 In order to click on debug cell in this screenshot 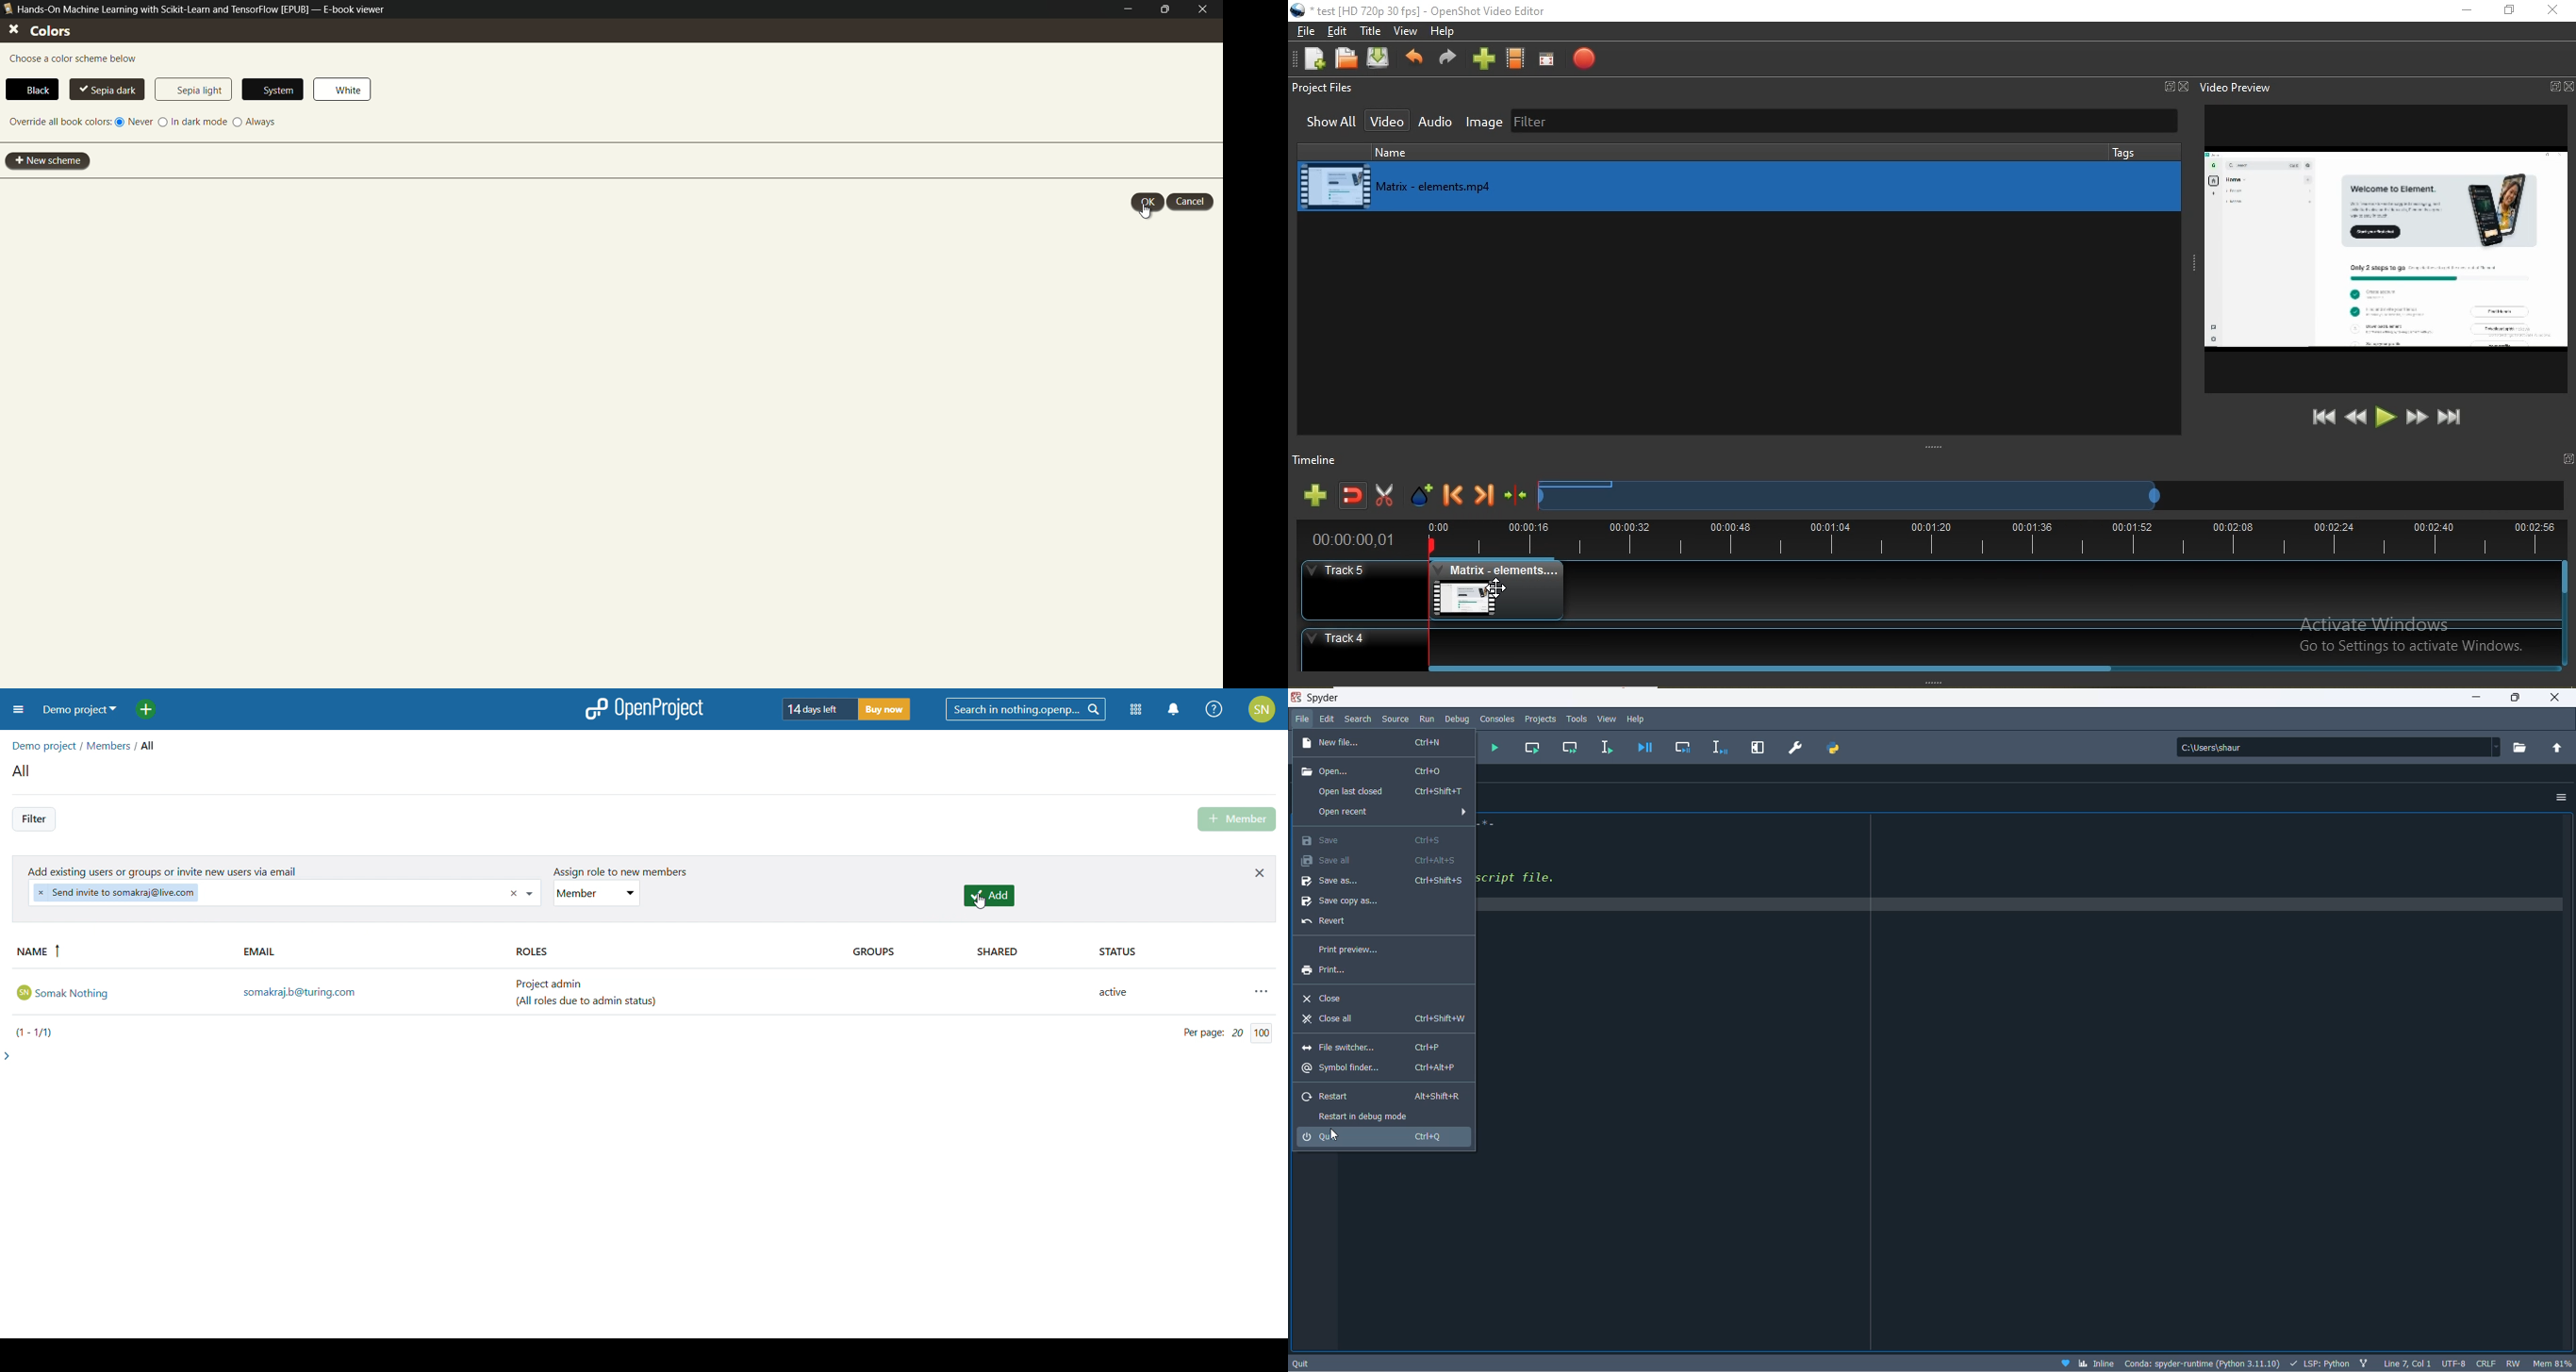, I will do `click(1684, 749)`.